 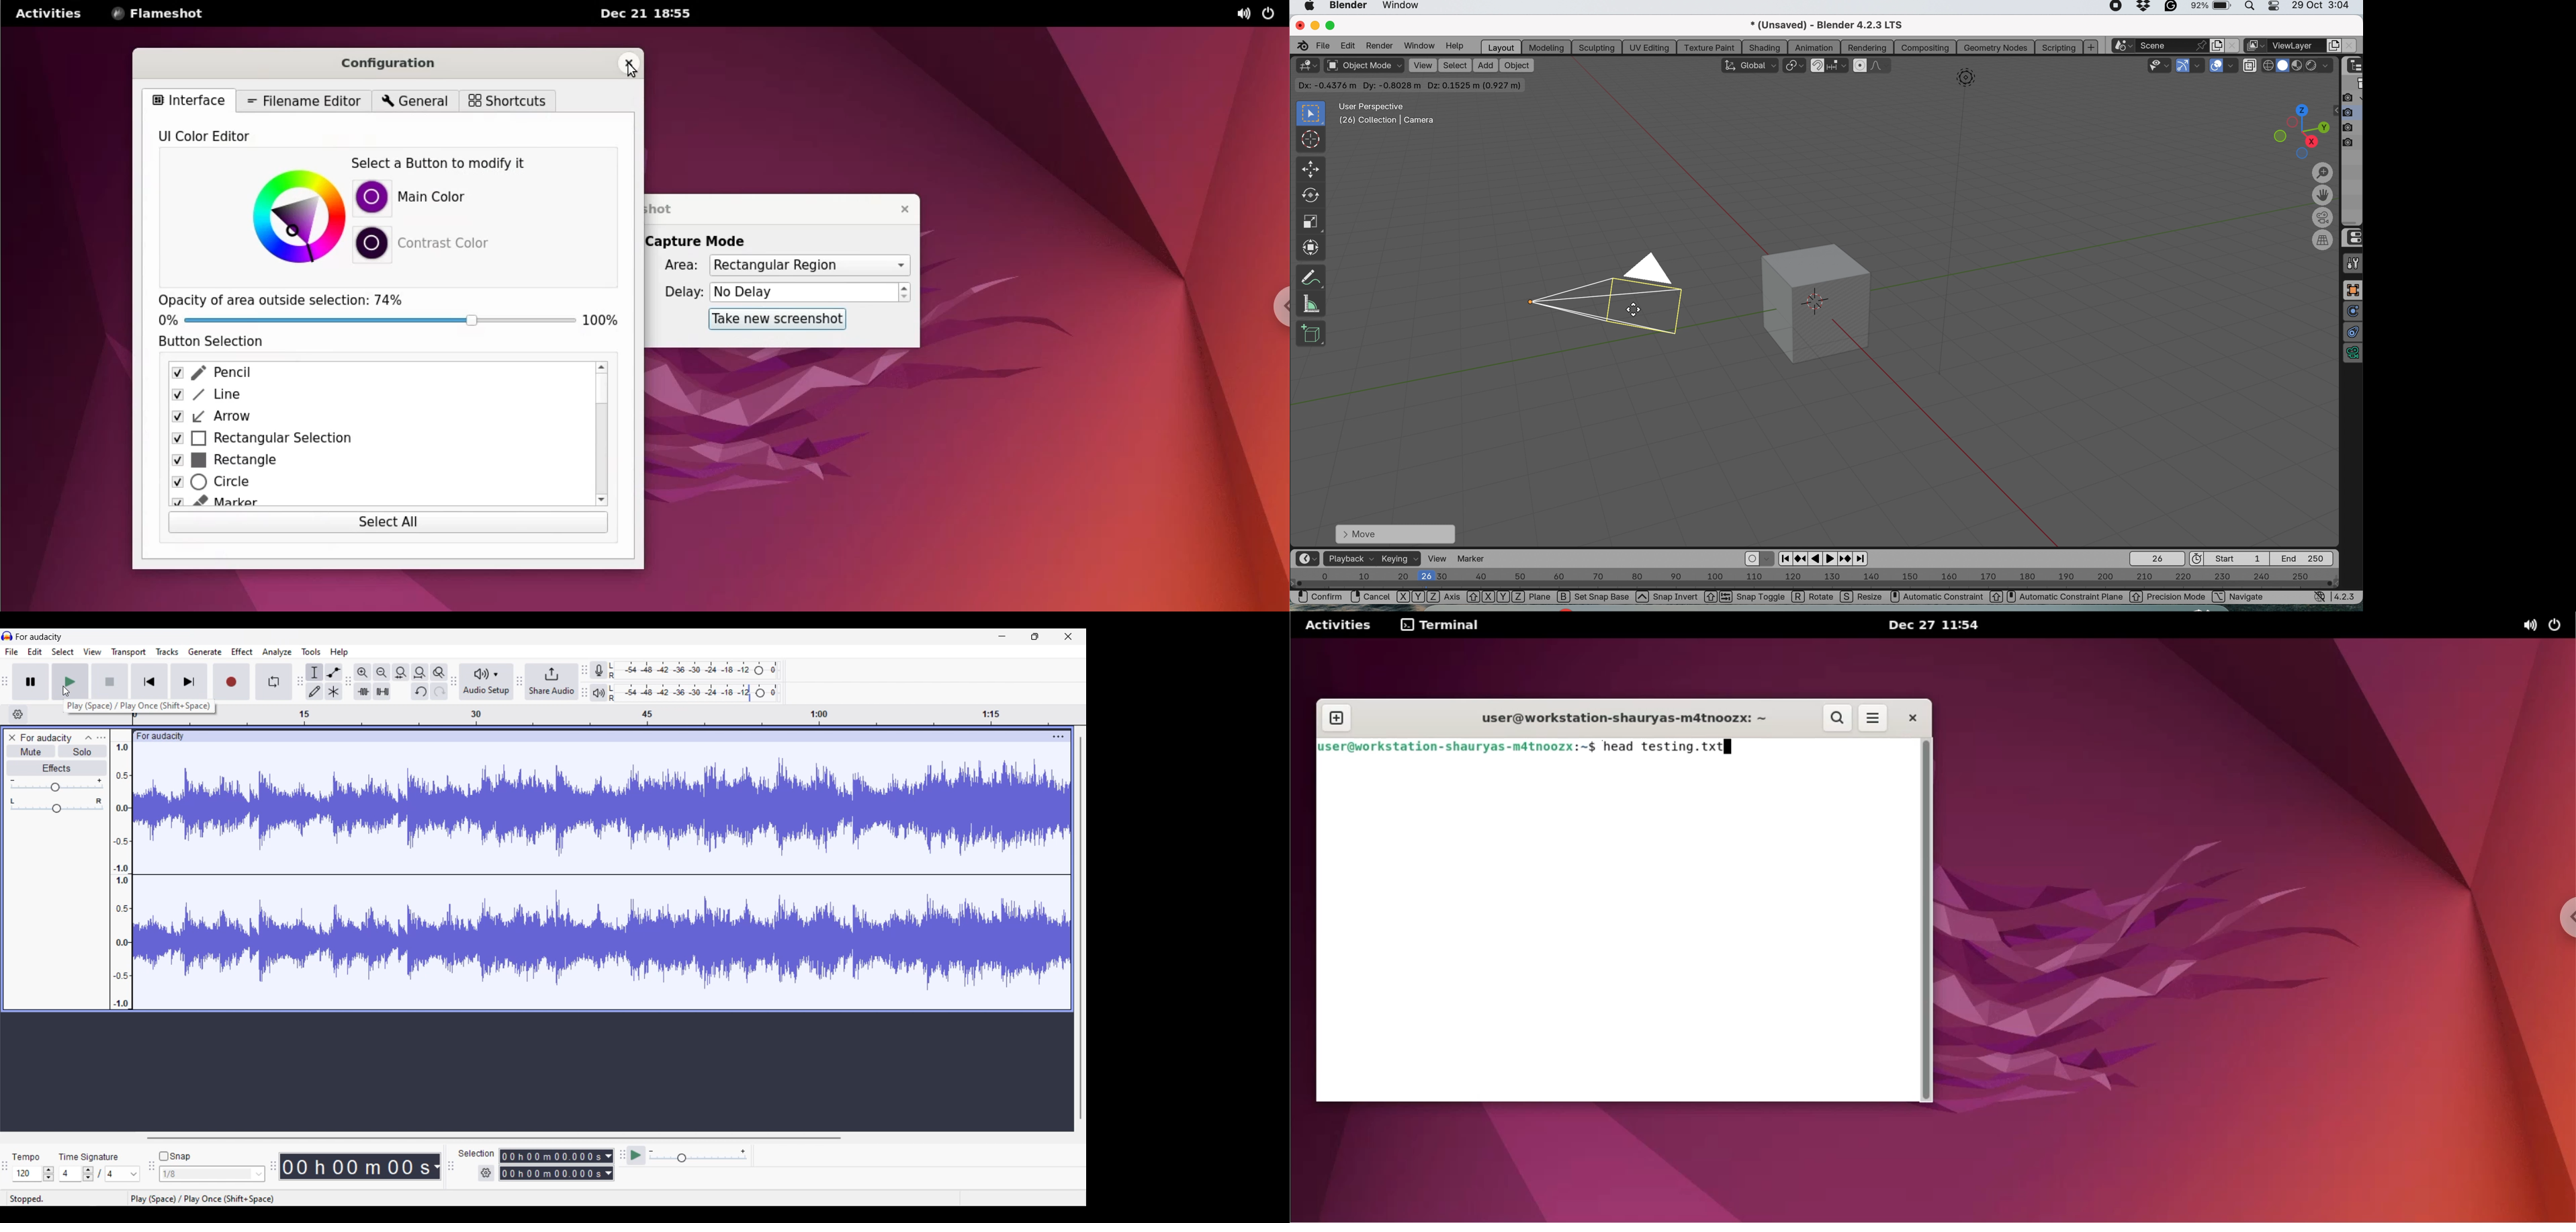 What do you see at coordinates (1395, 533) in the screenshot?
I see `move` at bounding box center [1395, 533].